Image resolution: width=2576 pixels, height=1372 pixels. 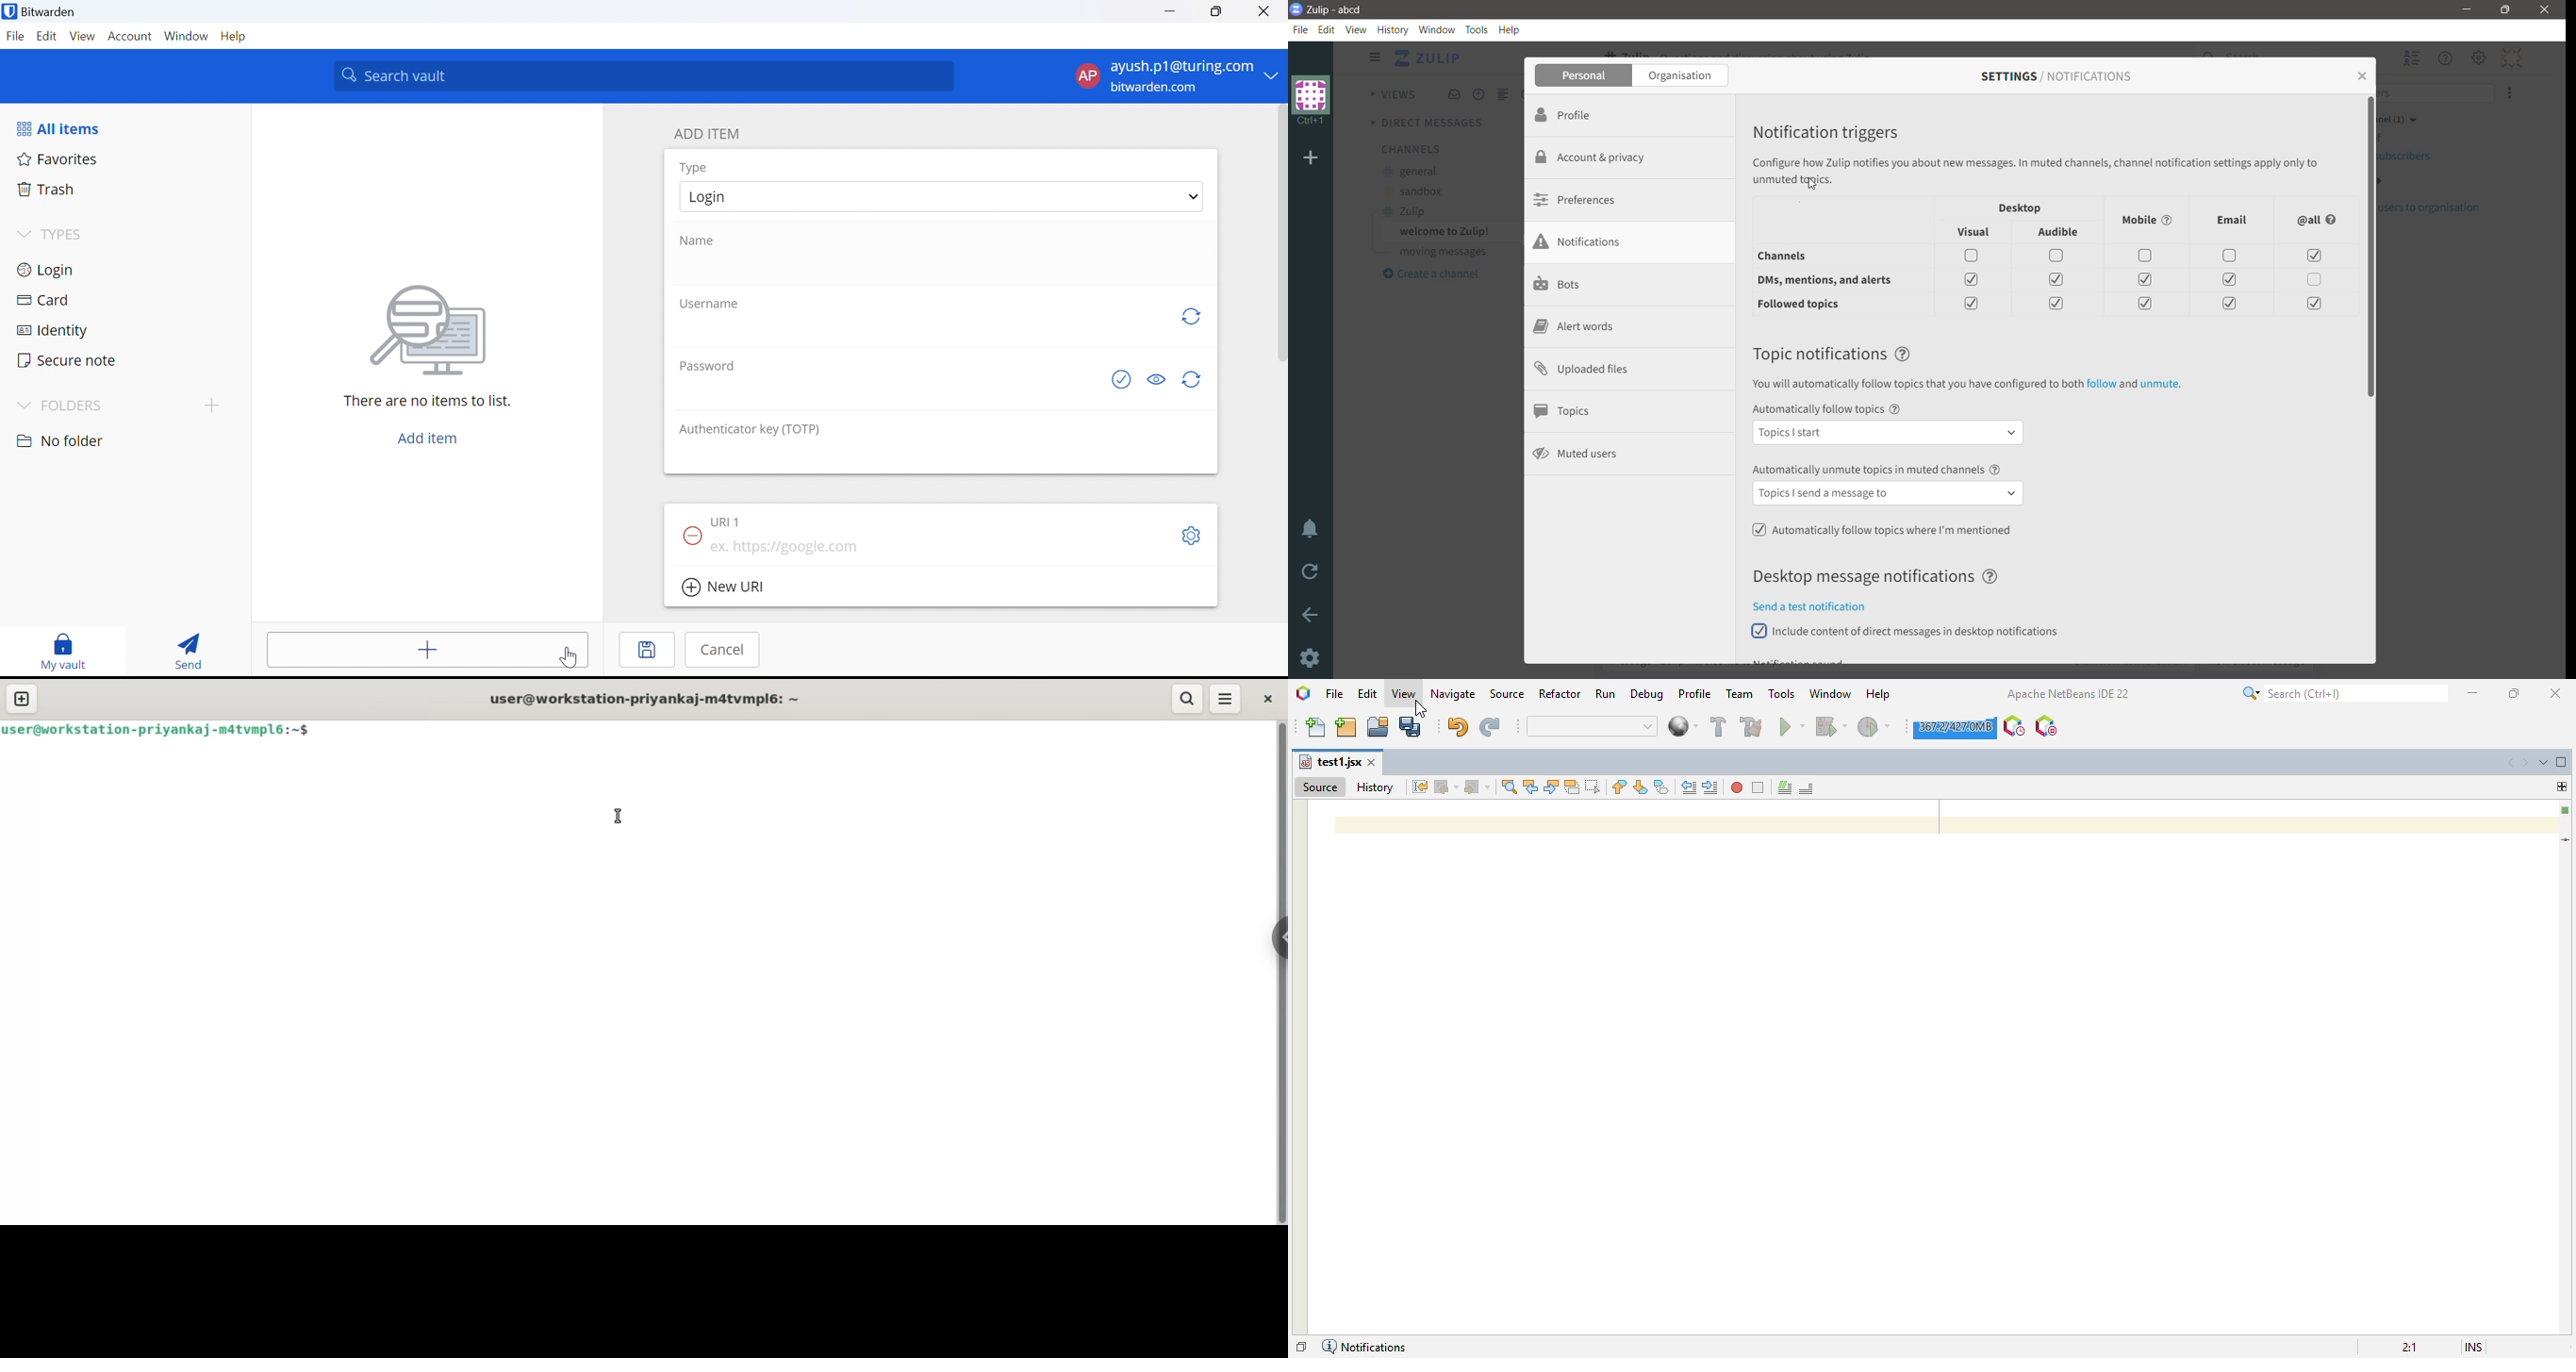 What do you see at coordinates (1329, 762) in the screenshot?
I see `file name` at bounding box center [1329, 762].